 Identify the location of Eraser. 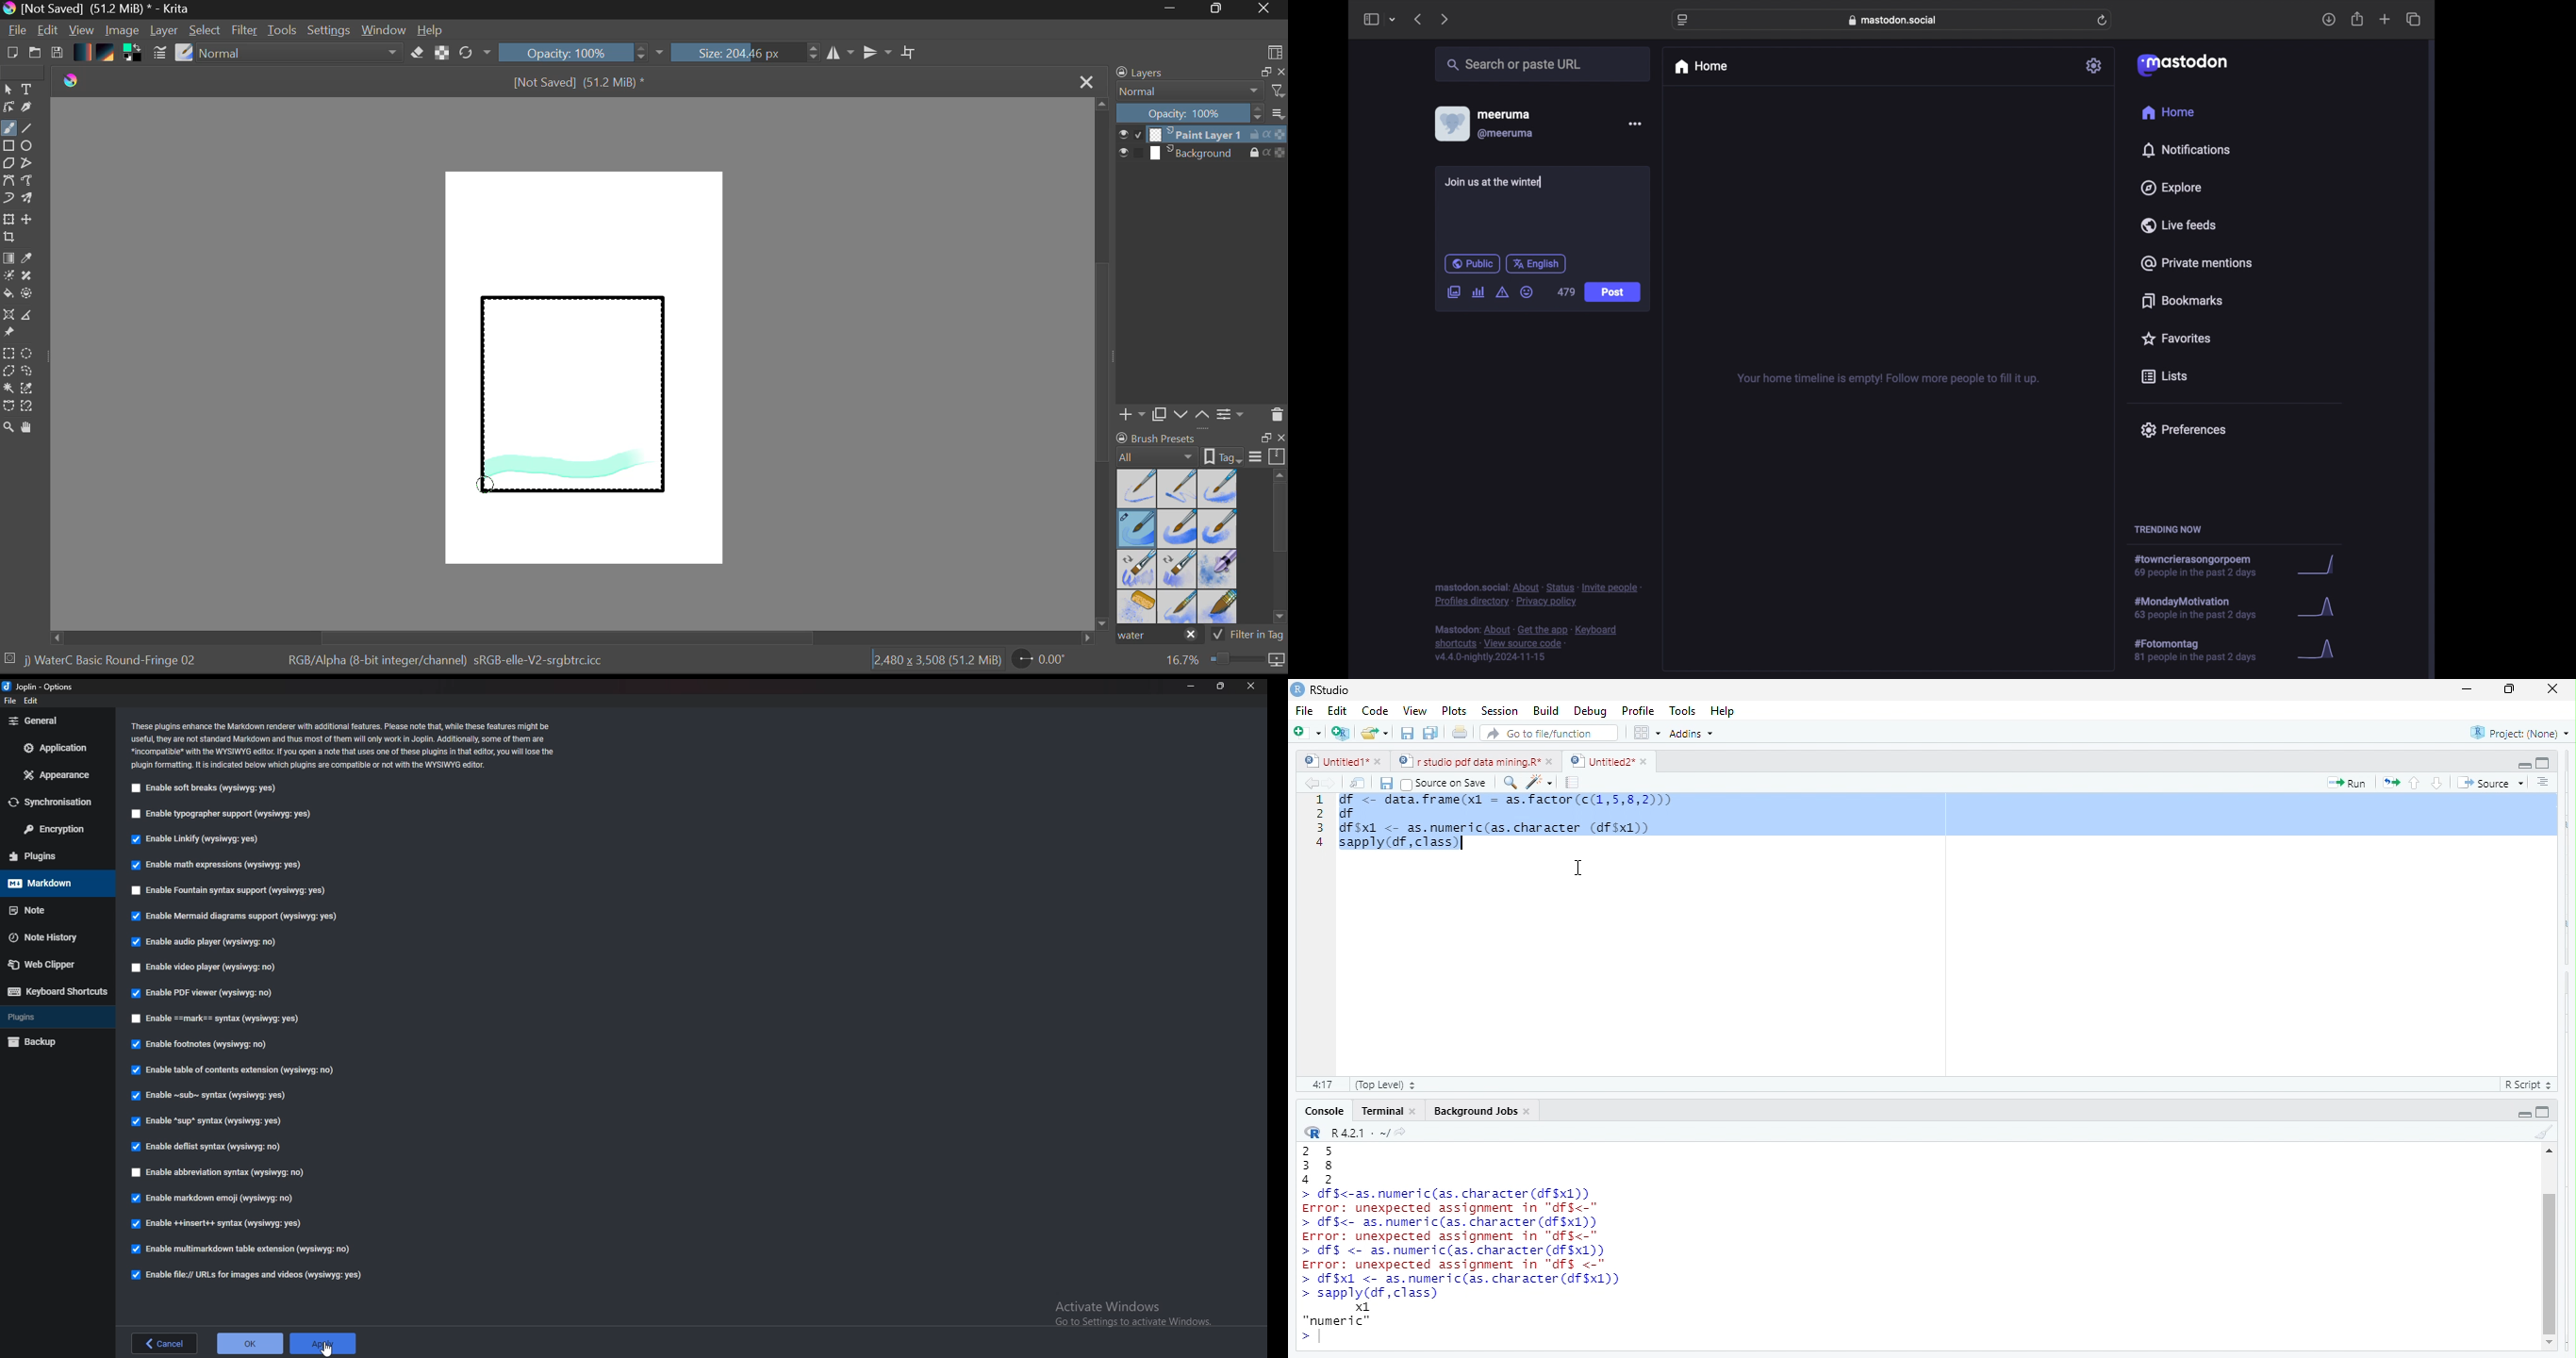
(418, 53).